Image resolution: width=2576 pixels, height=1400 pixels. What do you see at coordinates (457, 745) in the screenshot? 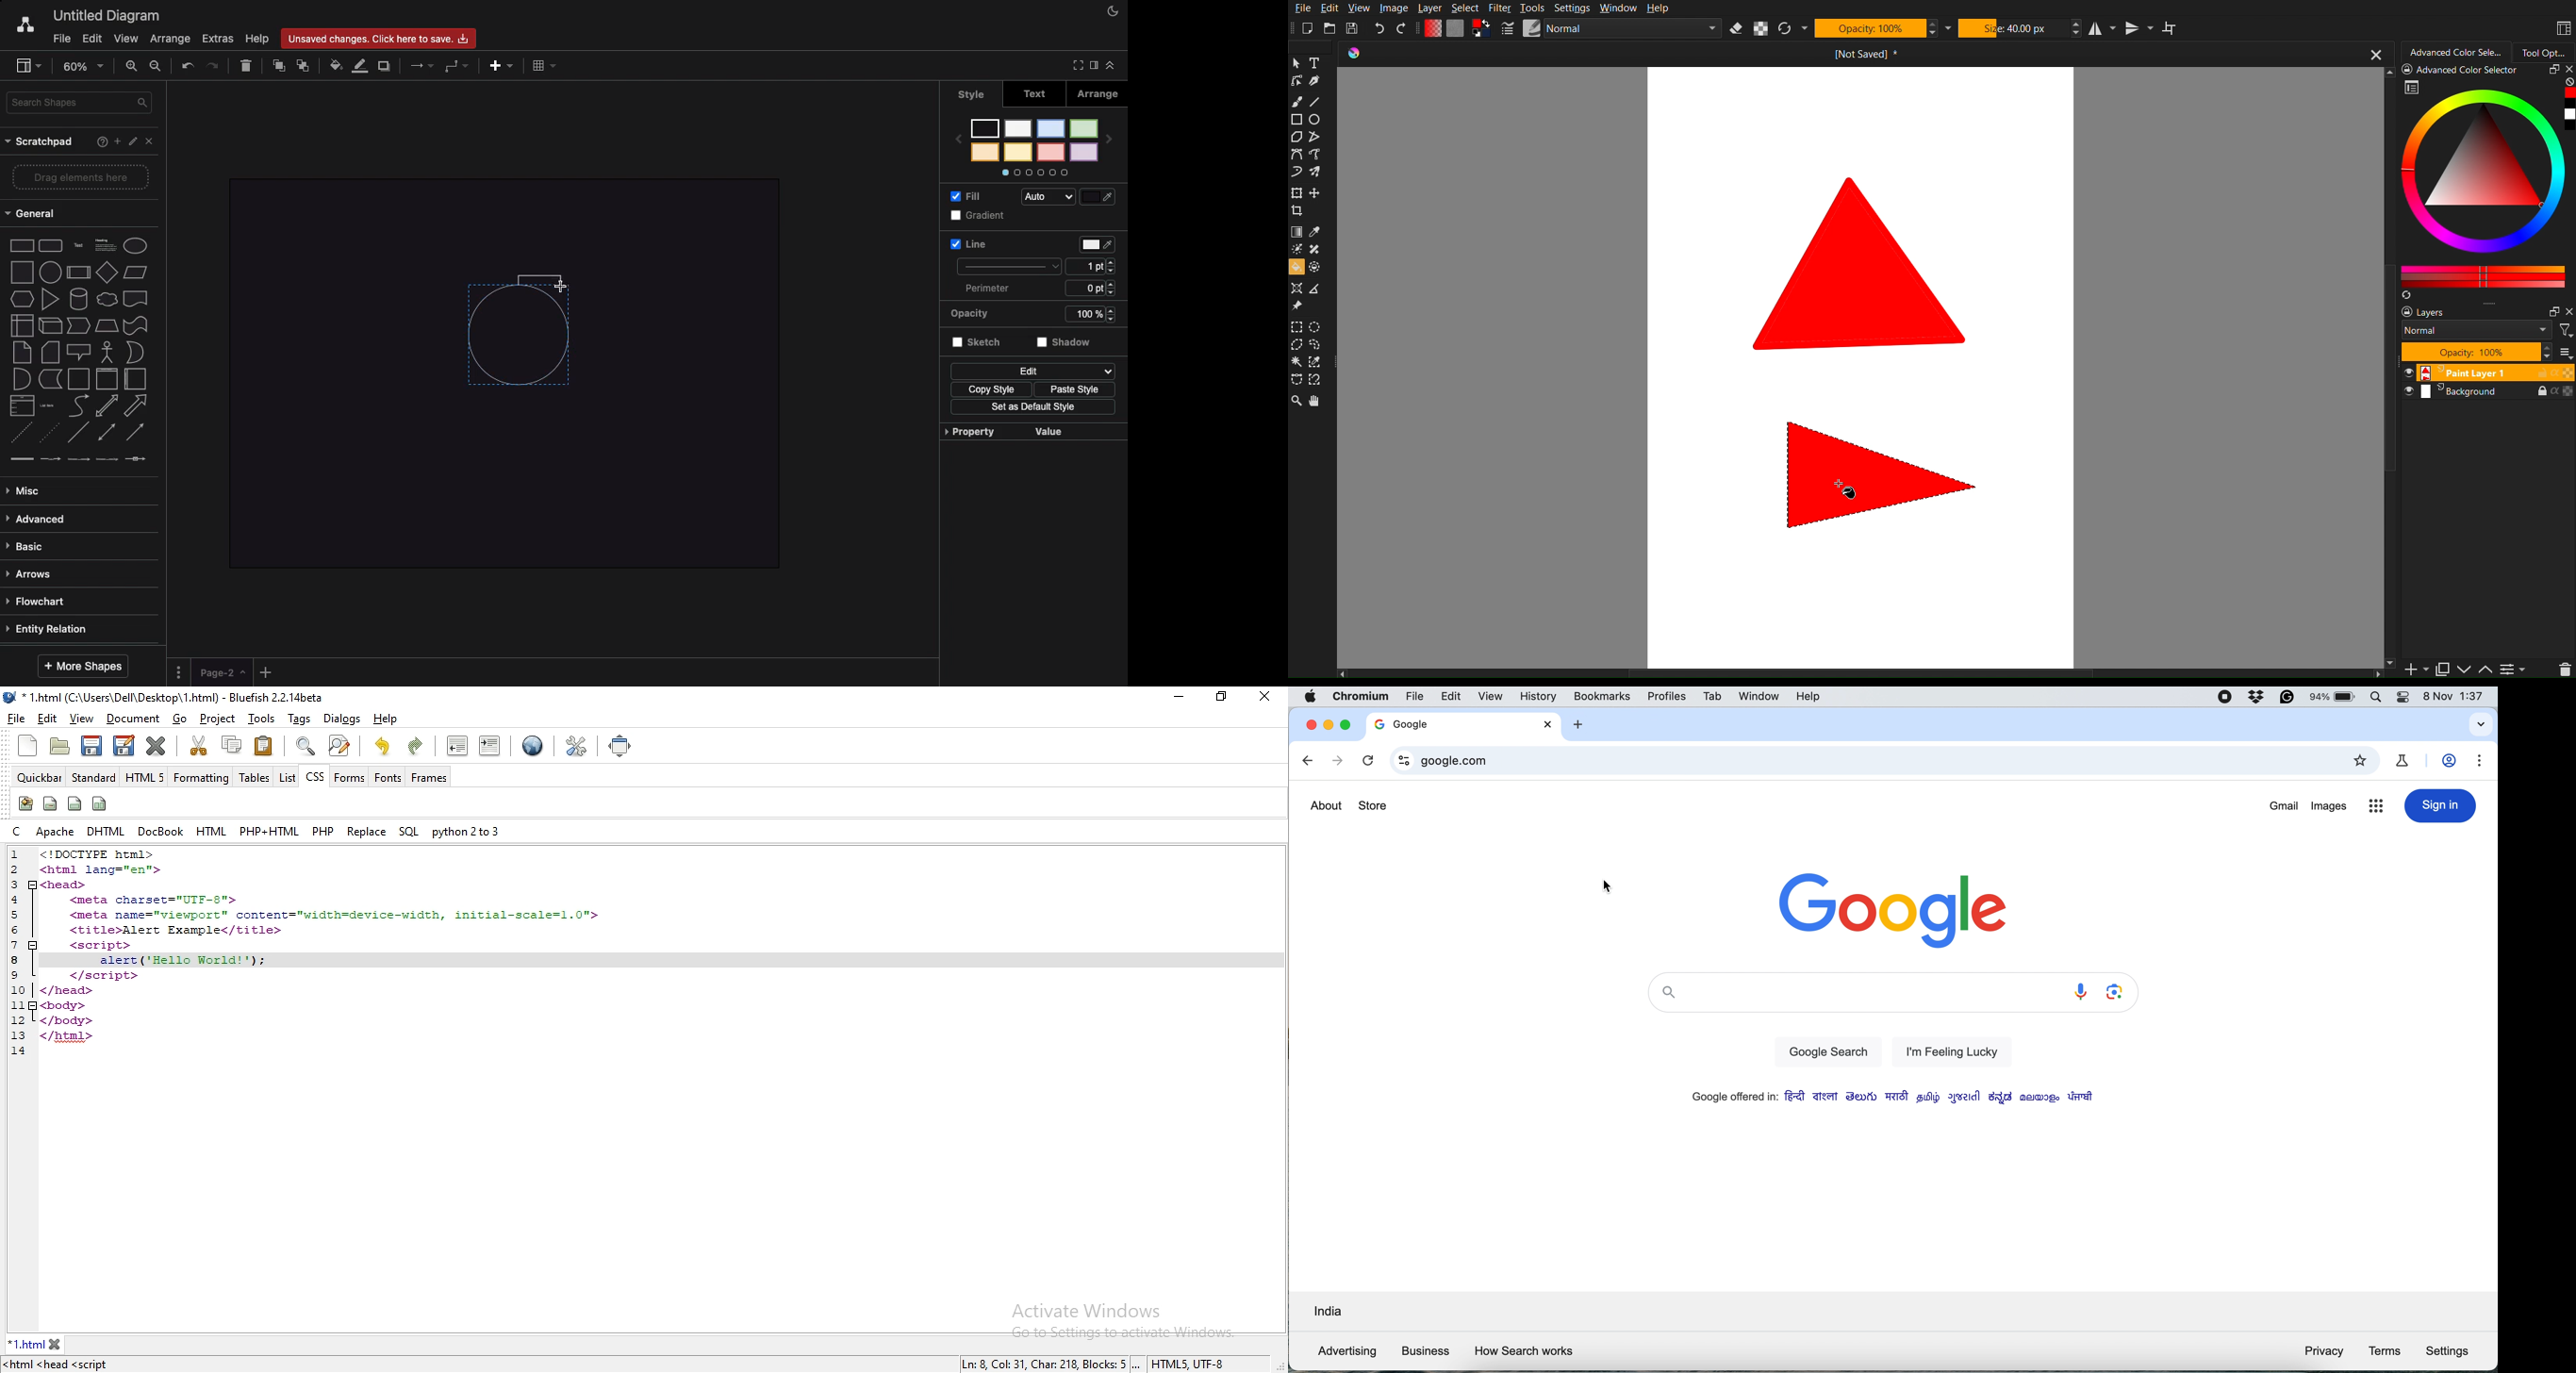
I see `unindent` at bounding box center [457, 745].